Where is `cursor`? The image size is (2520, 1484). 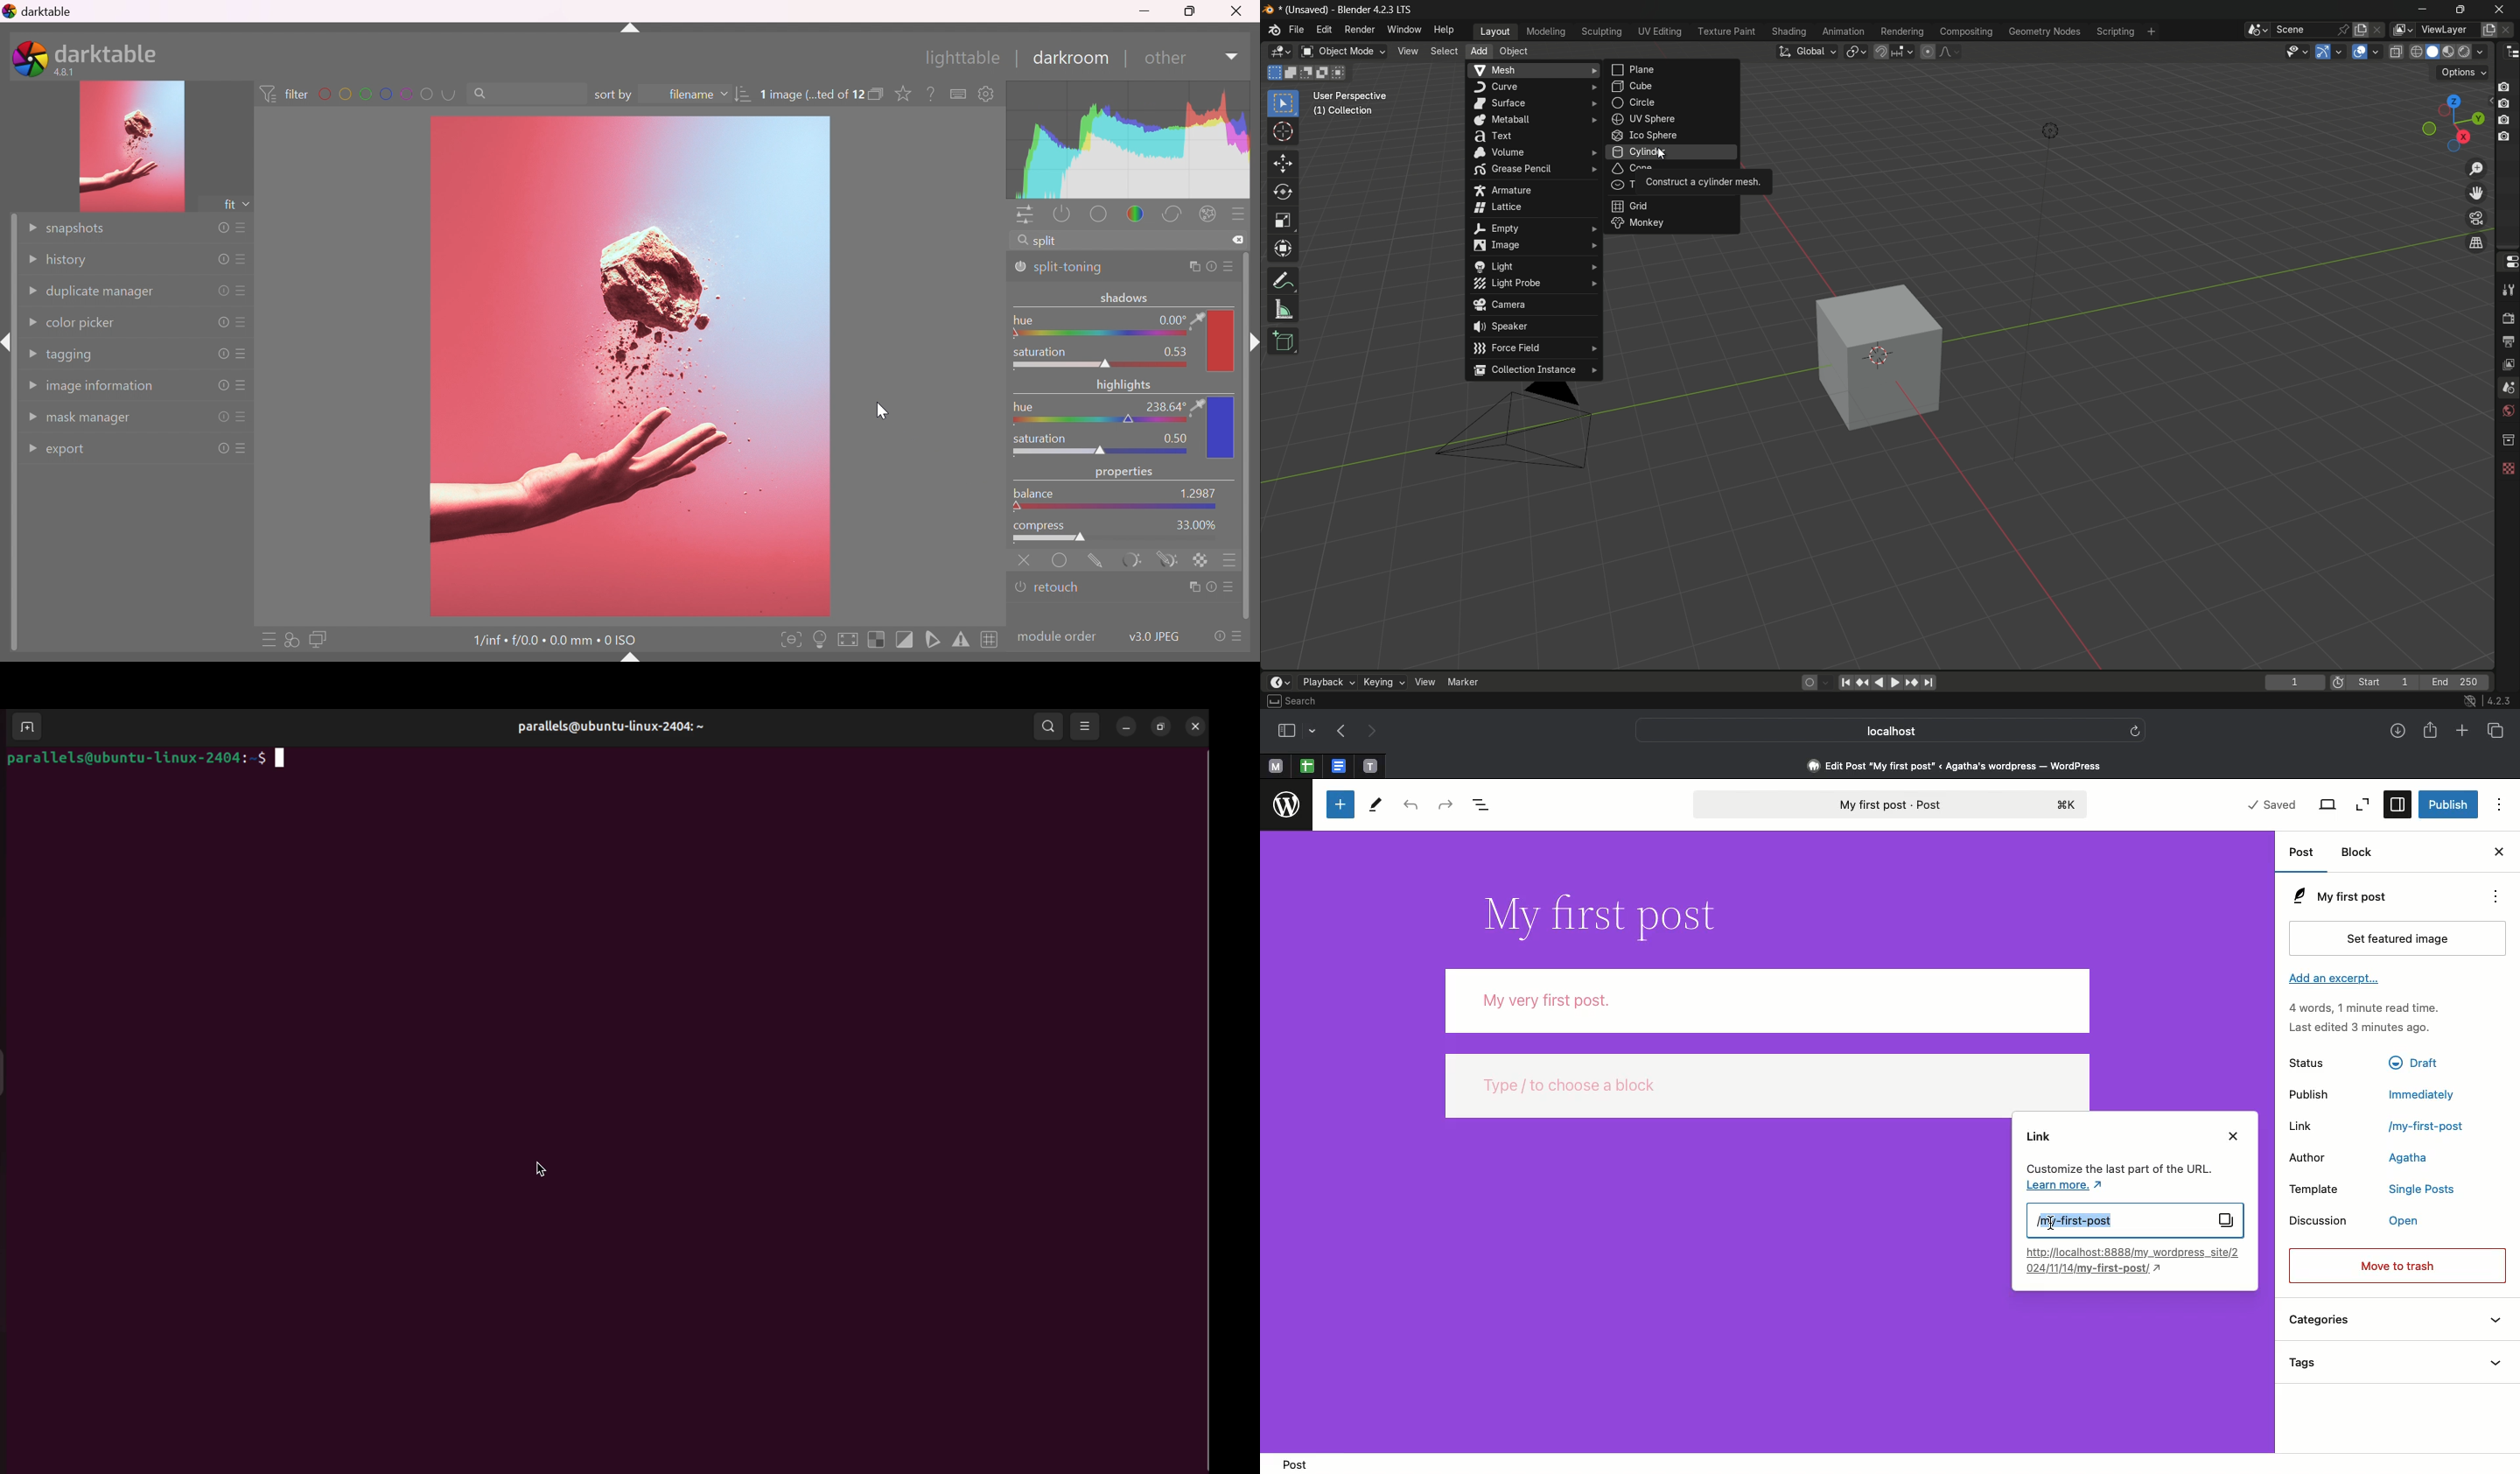
cursor is located at coordinates (2052, 1225).